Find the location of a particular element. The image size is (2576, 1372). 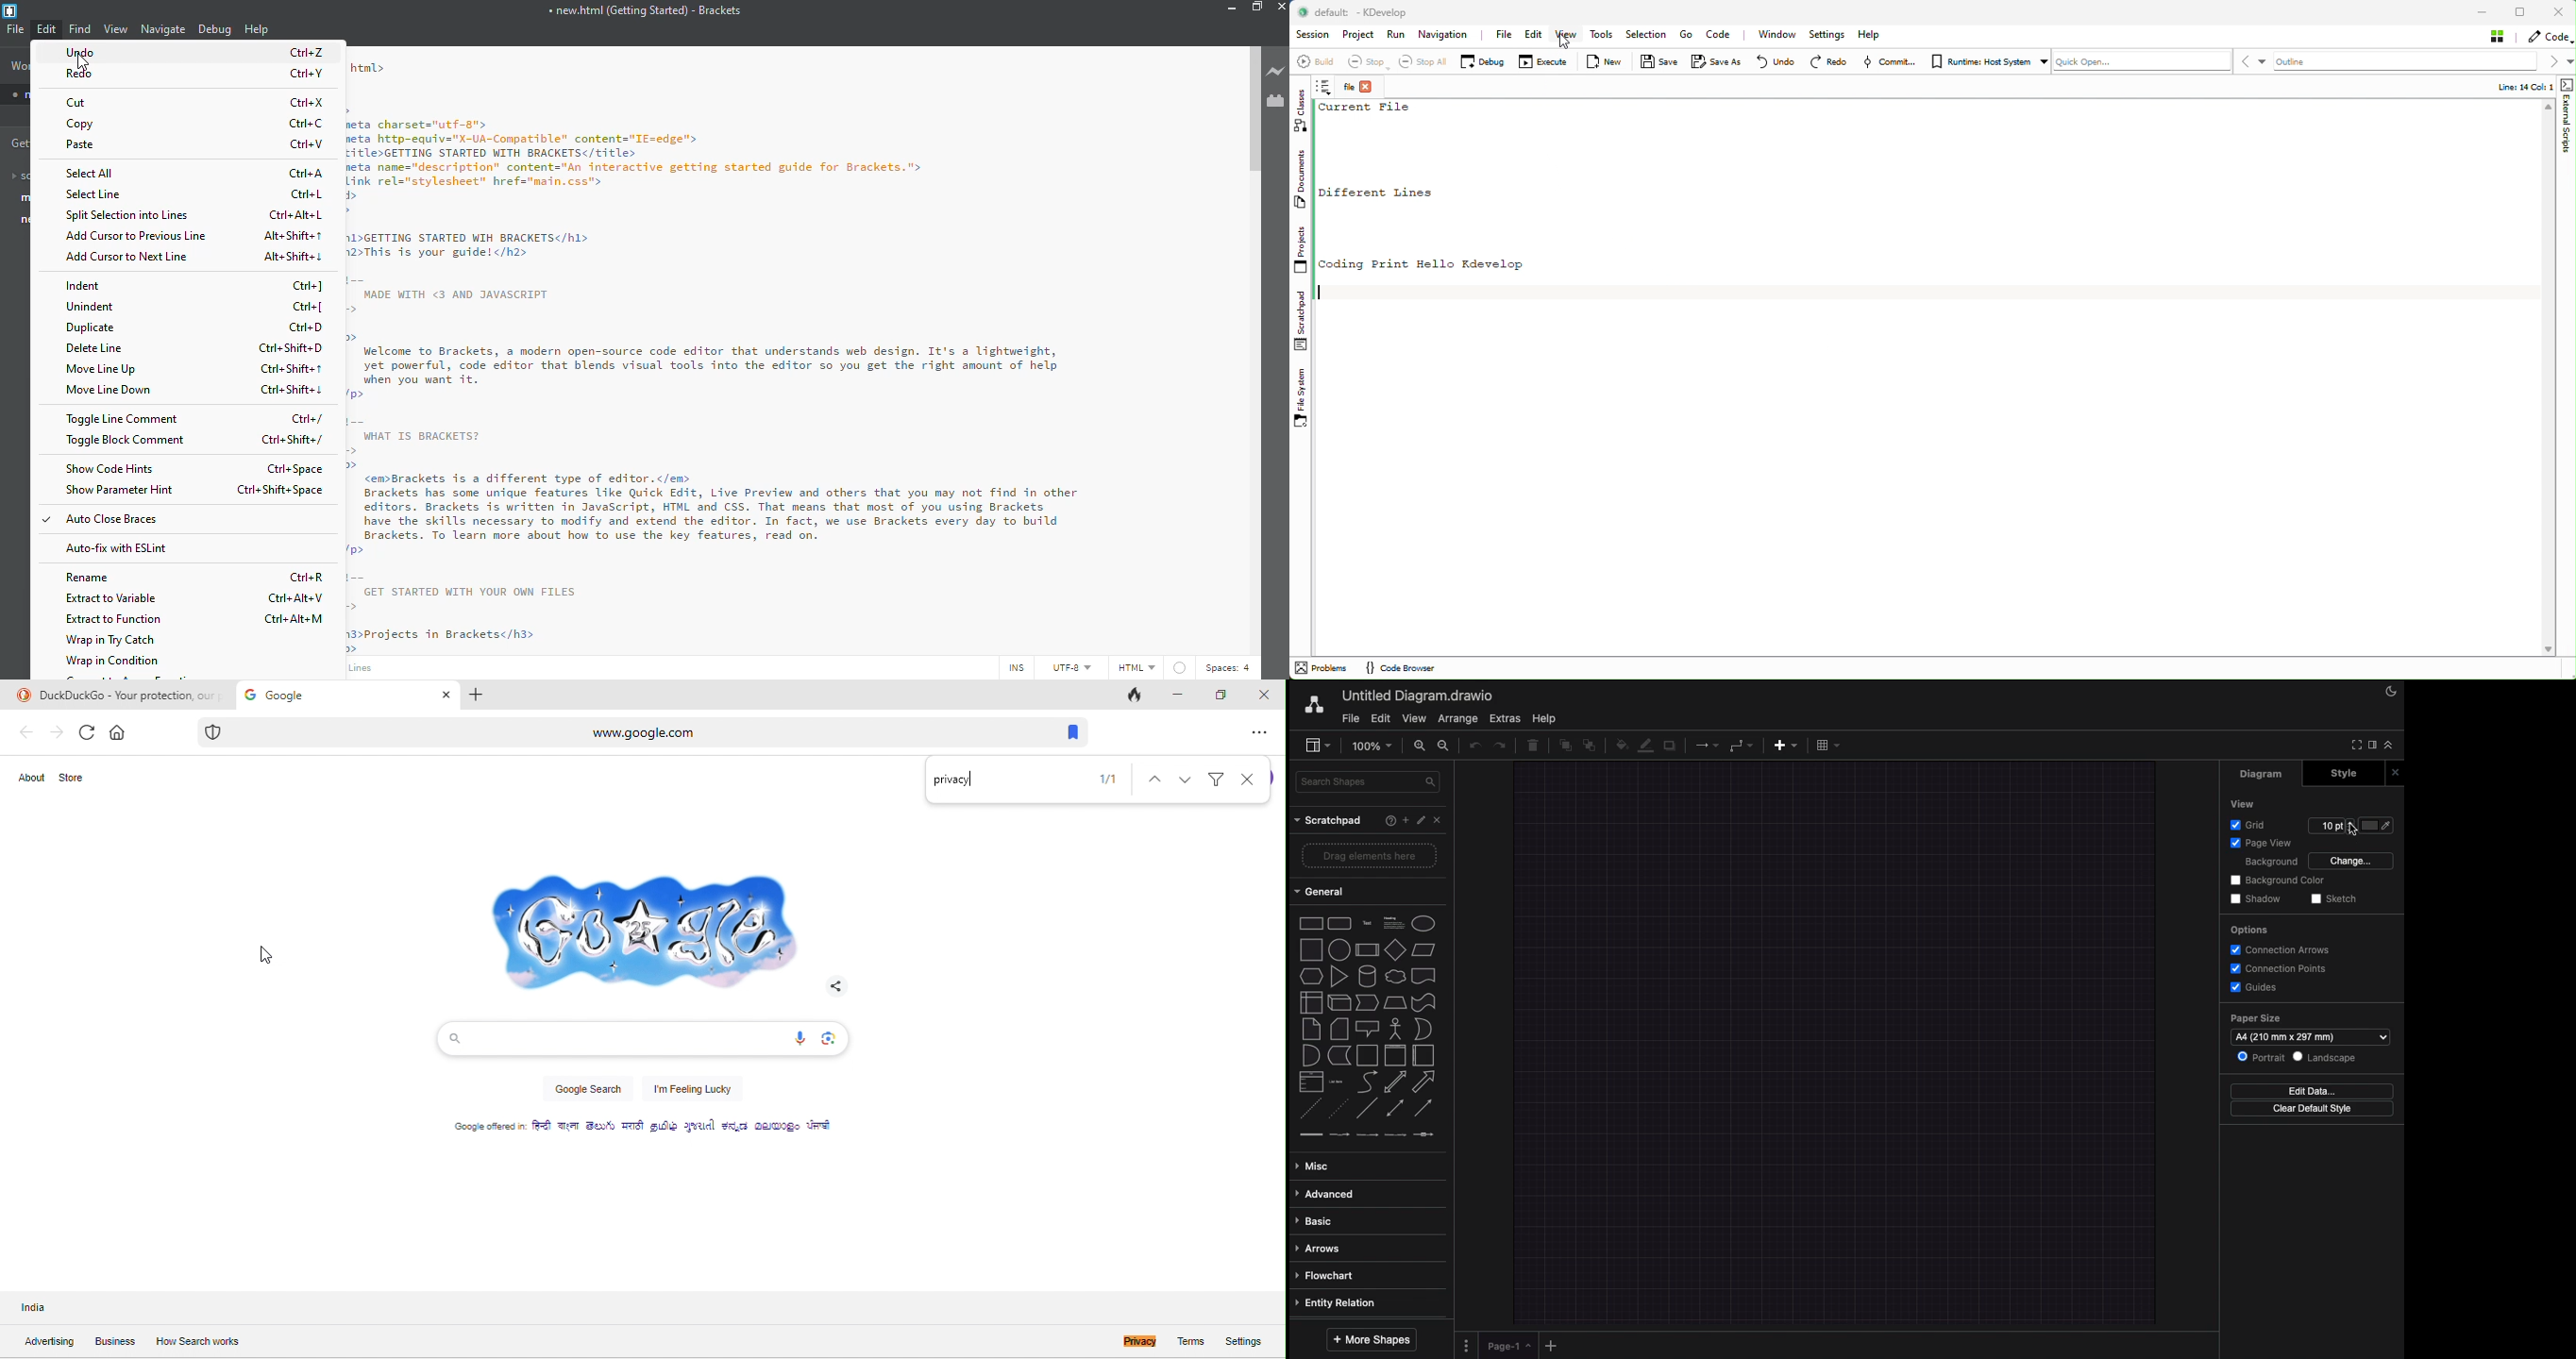

<>
Welcome to Brackets, a modern open-source code editor that understands web design. It's a lightweight,
yet powerful, code editor that blends visual tools into the editor so you get the right amount of help
when you want it.
</p>
"WHAT Is BRACKETS?
=
w®>
<emBrackets is a different type of editor.</em>
Brackets has some unique features like Quick Edit, Live Preview and others that you may not find in other
editors. Brackets is written in JavaScript, HTML and CSS. That means that most of you using Brackets
have the skills necessary to modify and extend the editor. In fact, we use Brackets every day to build
Brackets. To learn more about how to use the key features, read on.
</p>
"GET STARTED WITH YOUR OWN FILES
<h3>Projects in Brackets</h3>
pe is located at coordinates (716, 492).